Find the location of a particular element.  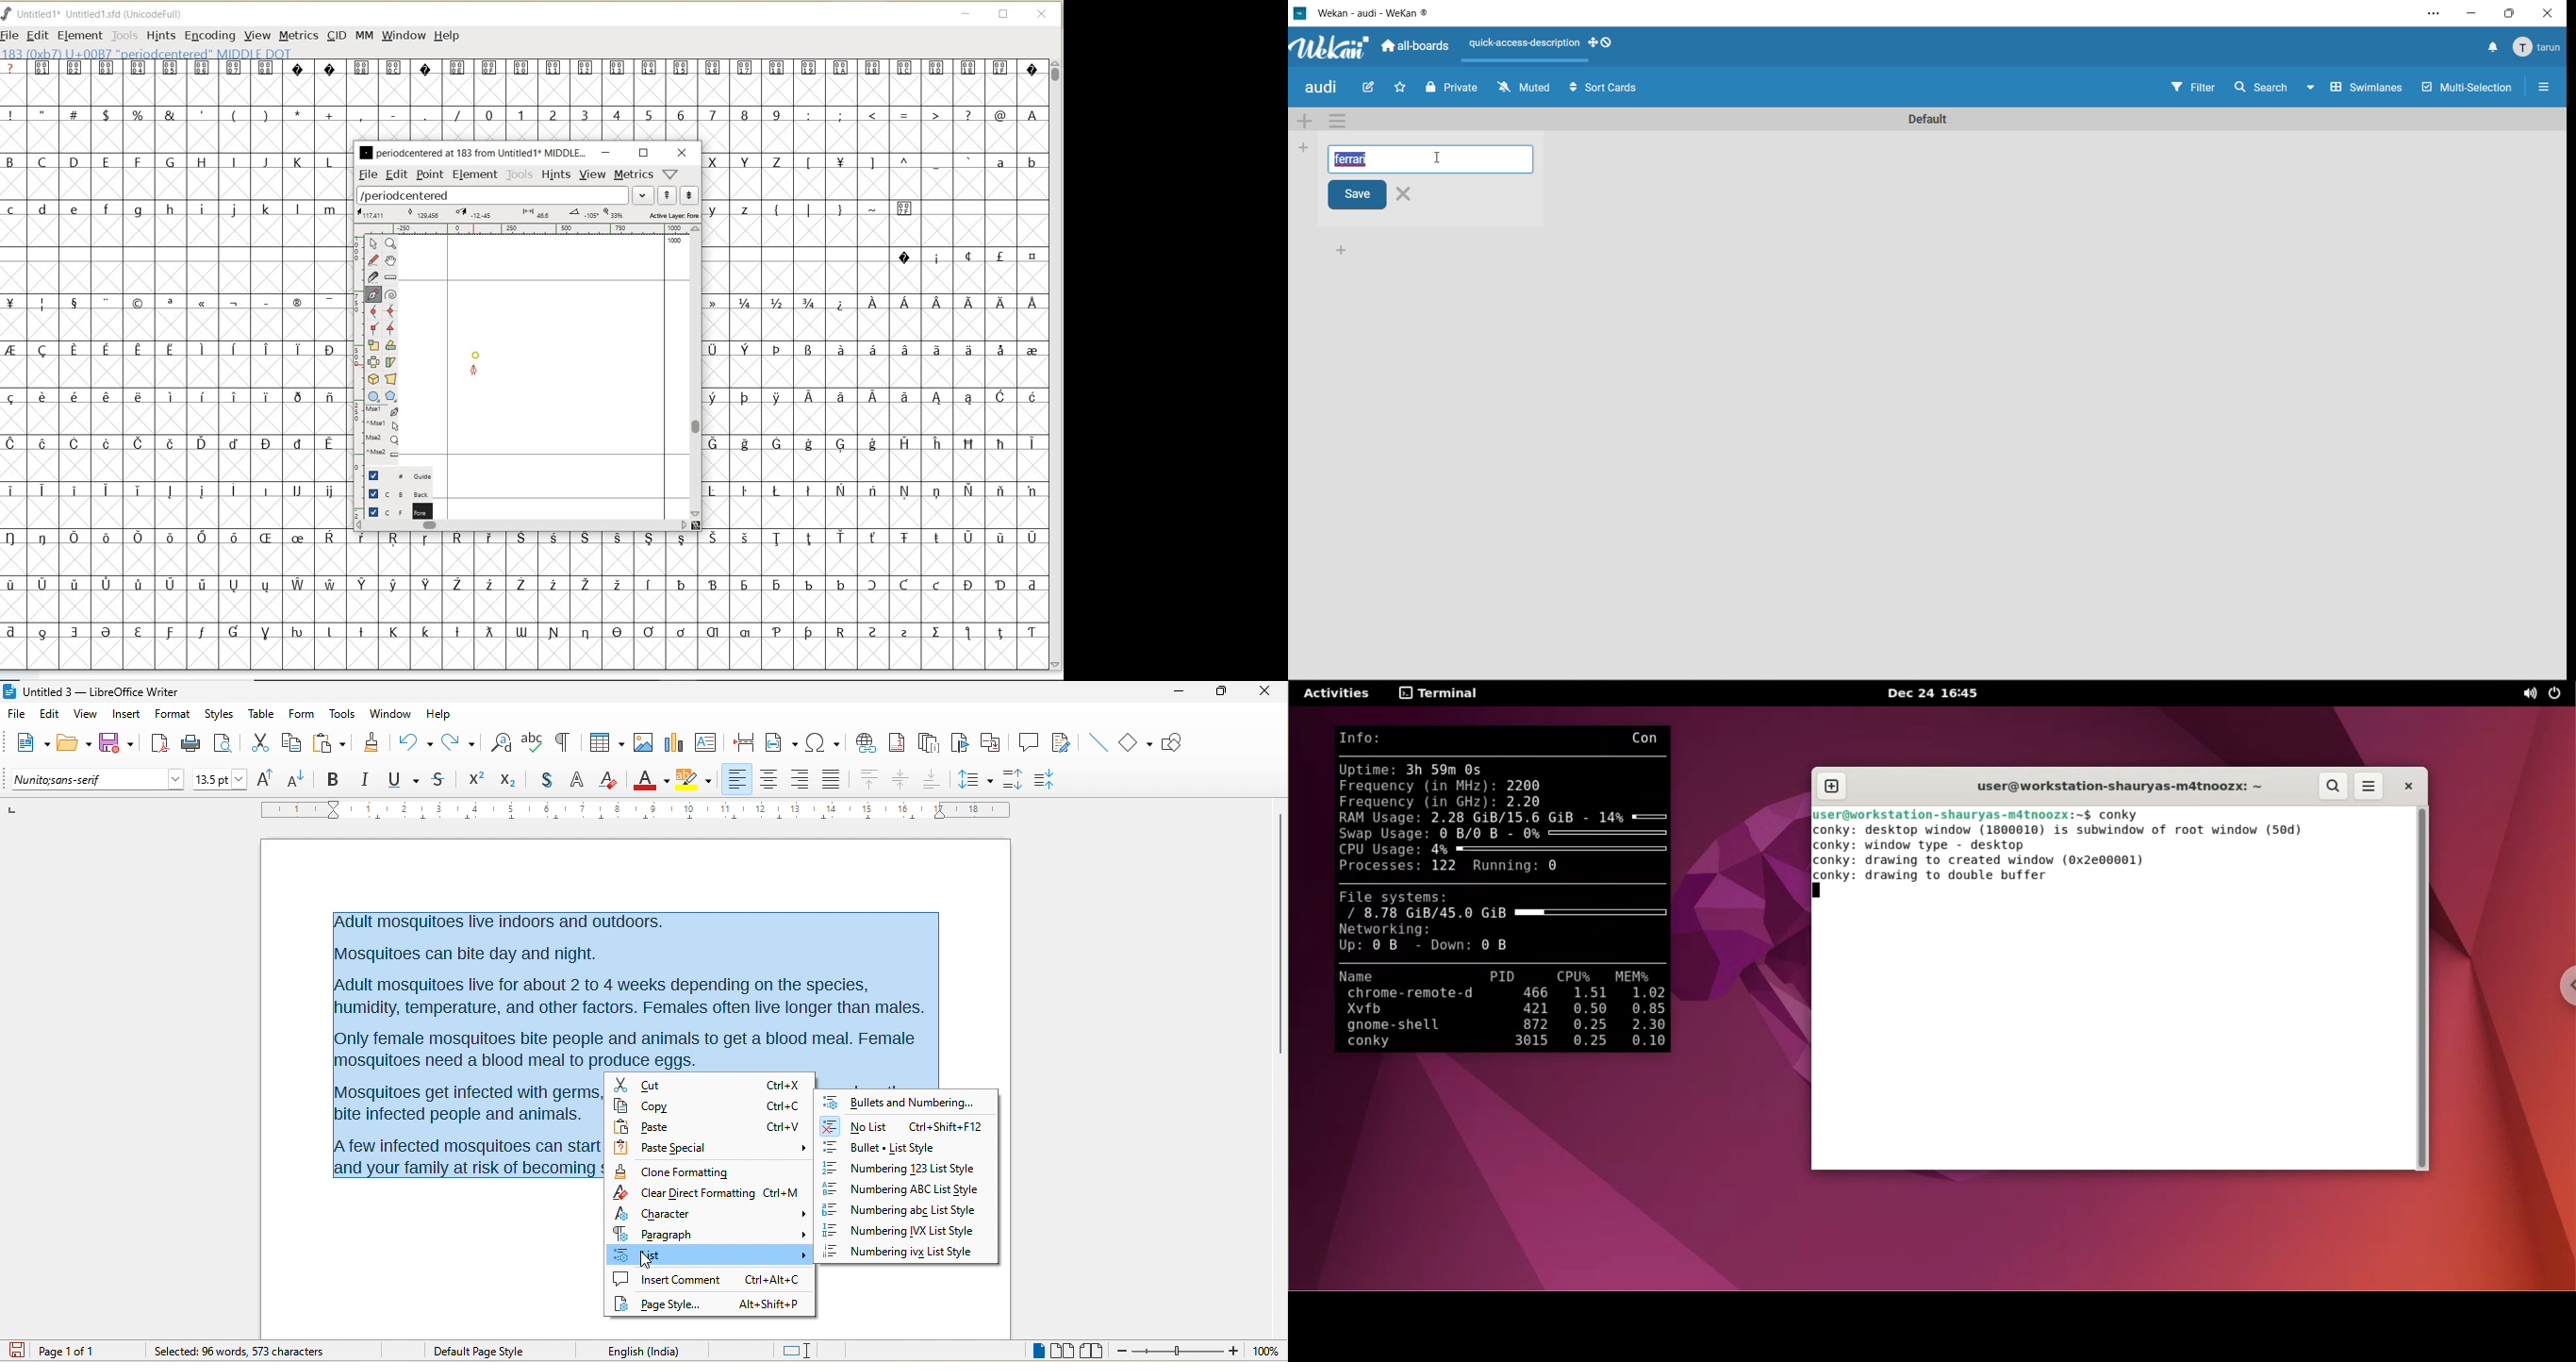

show draw function is located at coordinates (1181, 744).